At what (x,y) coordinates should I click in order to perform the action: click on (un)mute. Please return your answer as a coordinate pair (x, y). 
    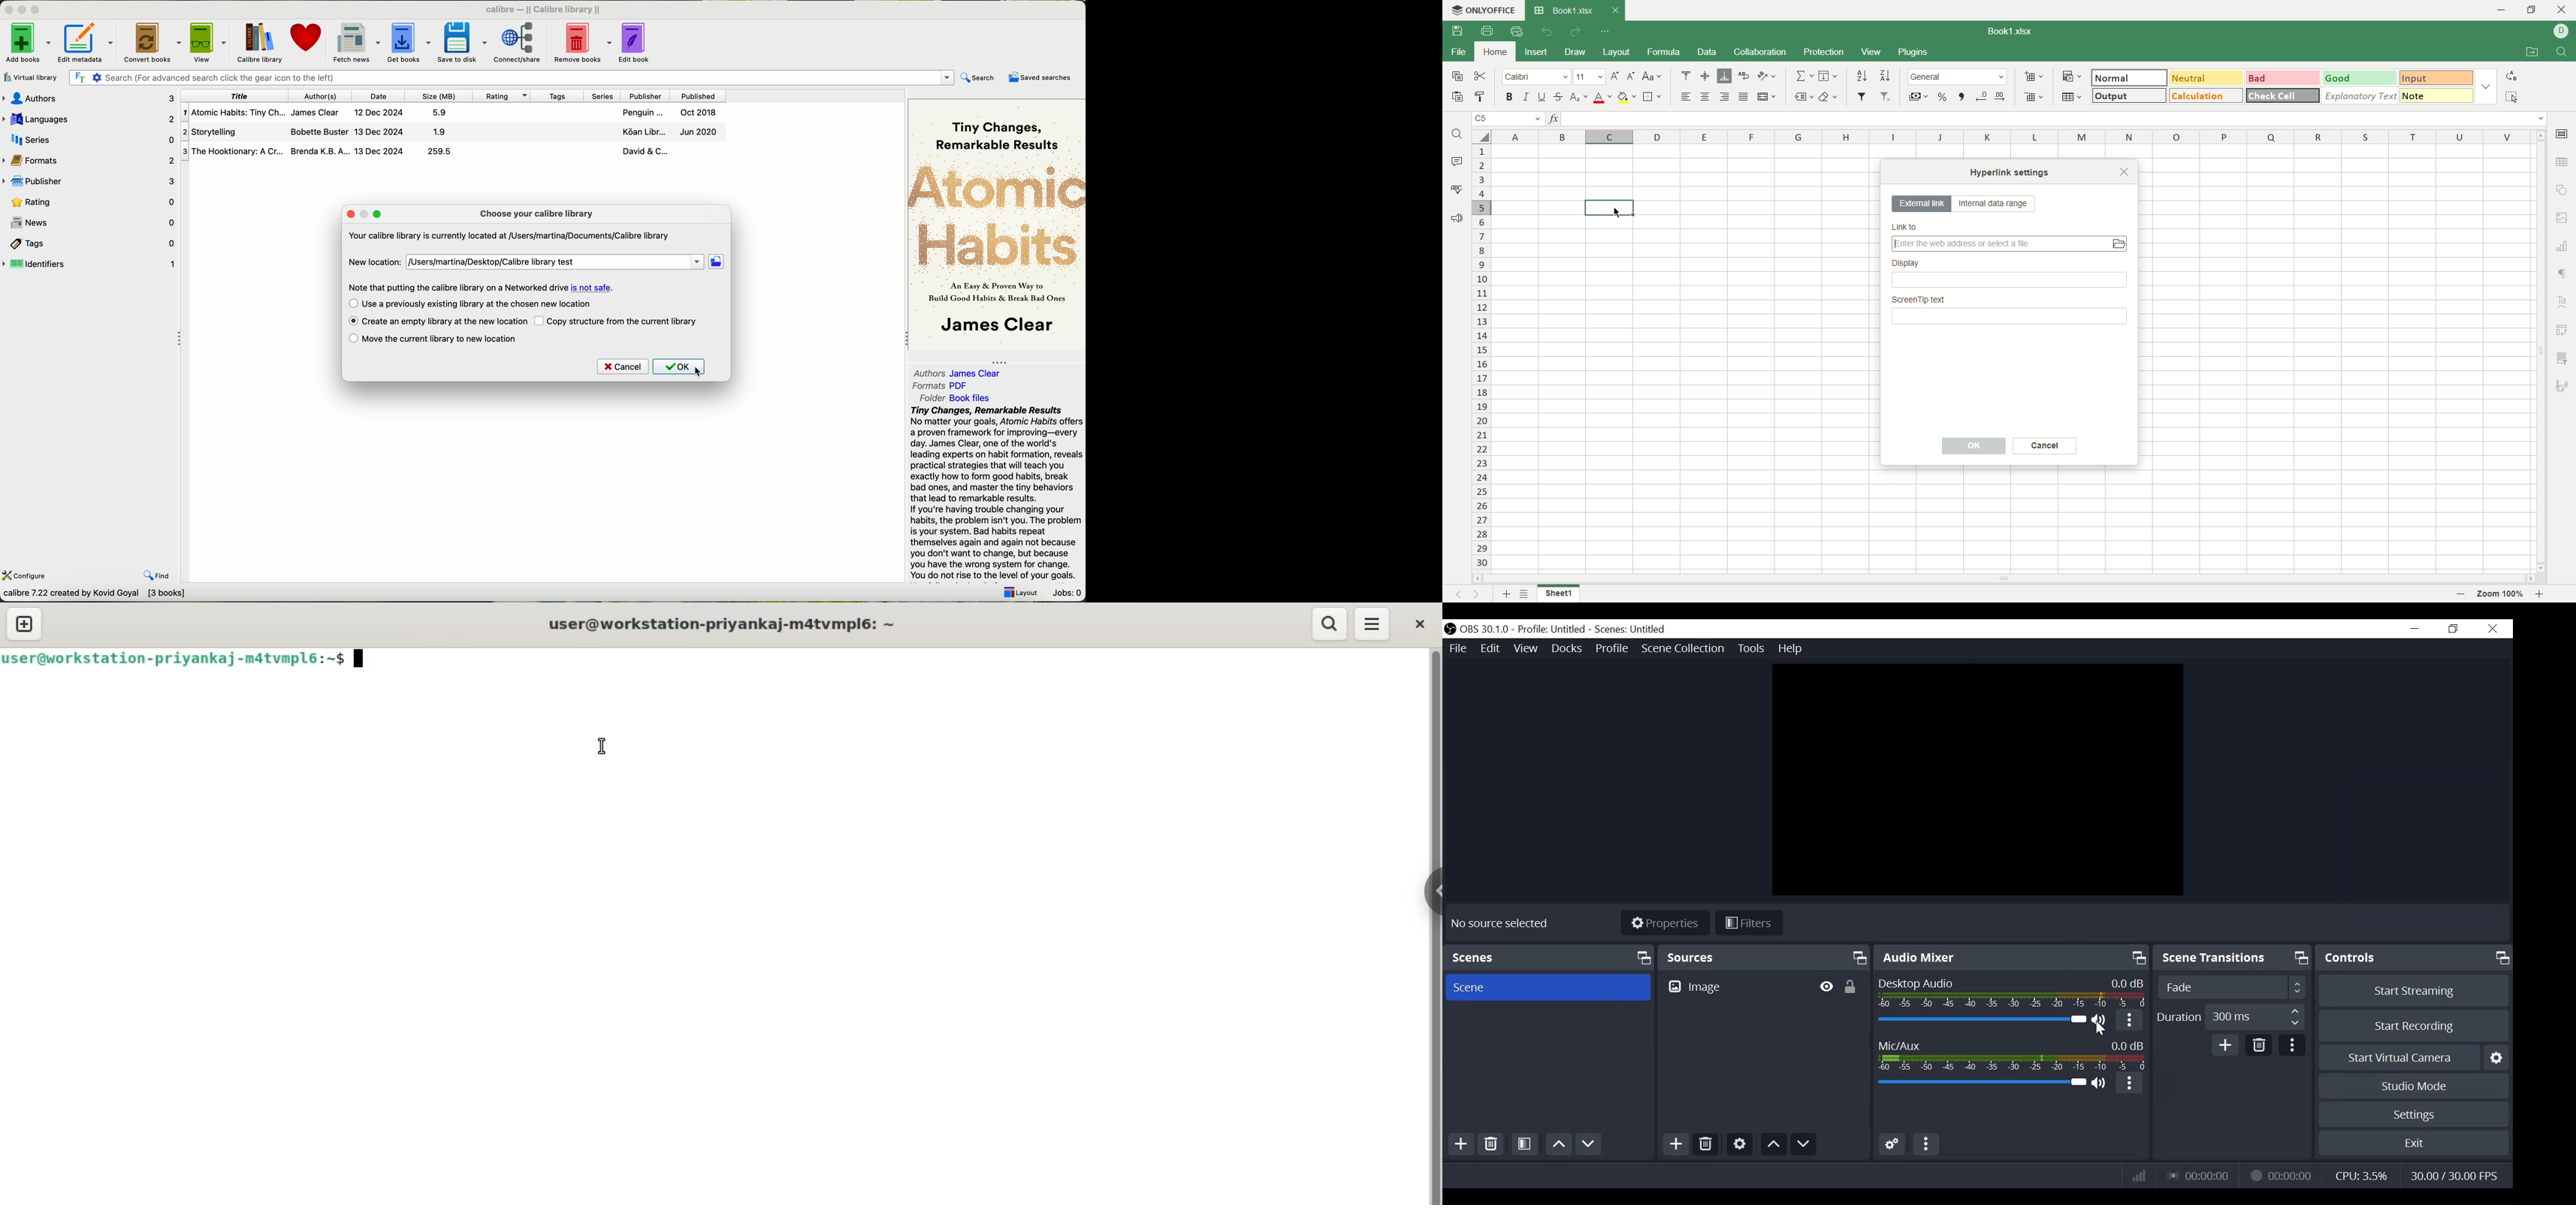
    Looking at the image, I should click on (2100, 1083).